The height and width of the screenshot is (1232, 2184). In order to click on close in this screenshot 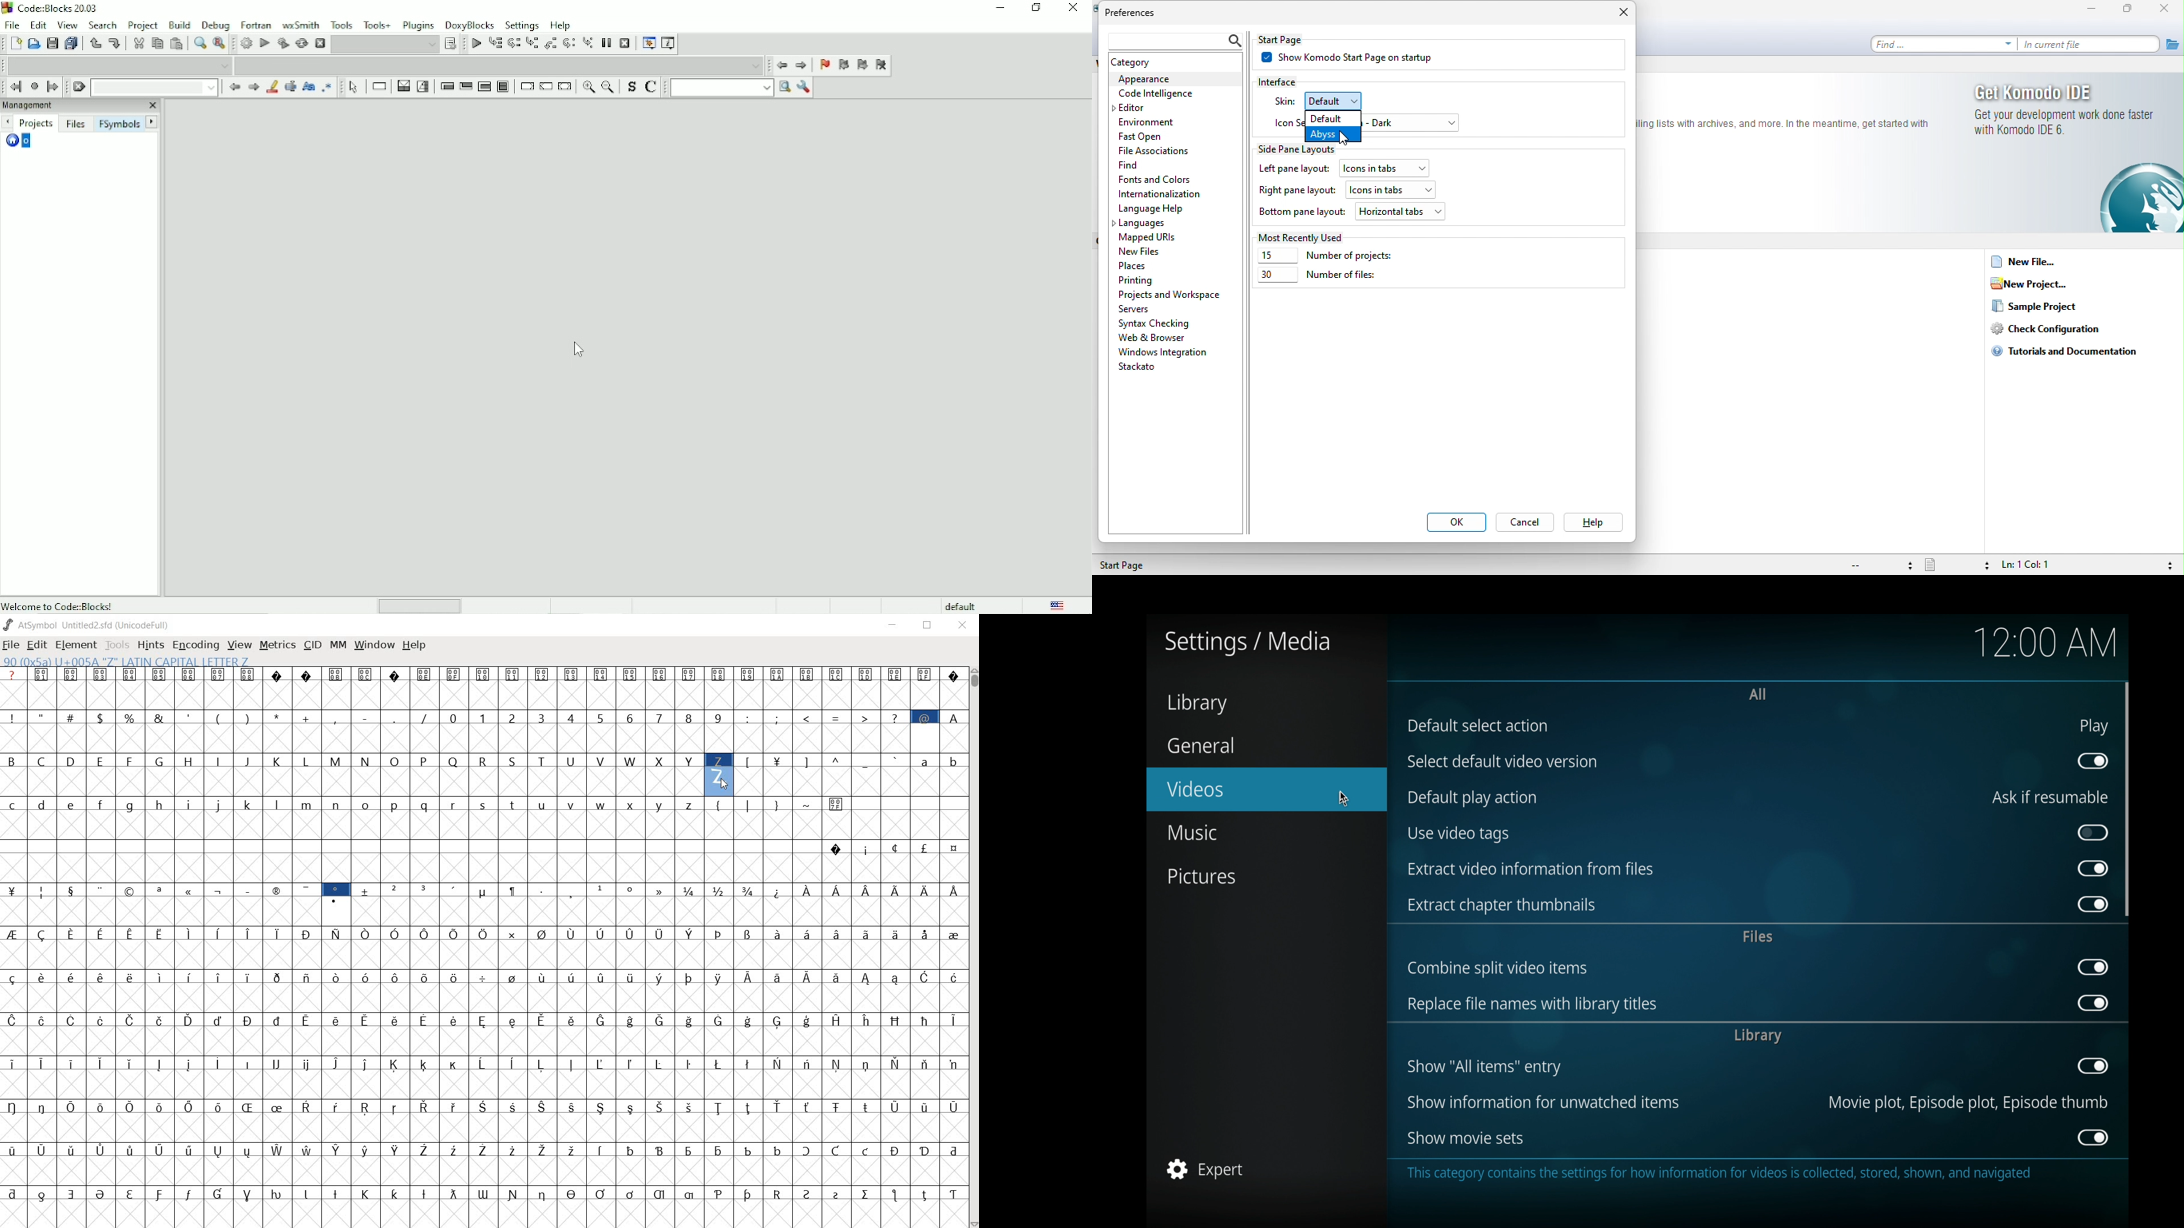, I will do `click(2168, 10)`.